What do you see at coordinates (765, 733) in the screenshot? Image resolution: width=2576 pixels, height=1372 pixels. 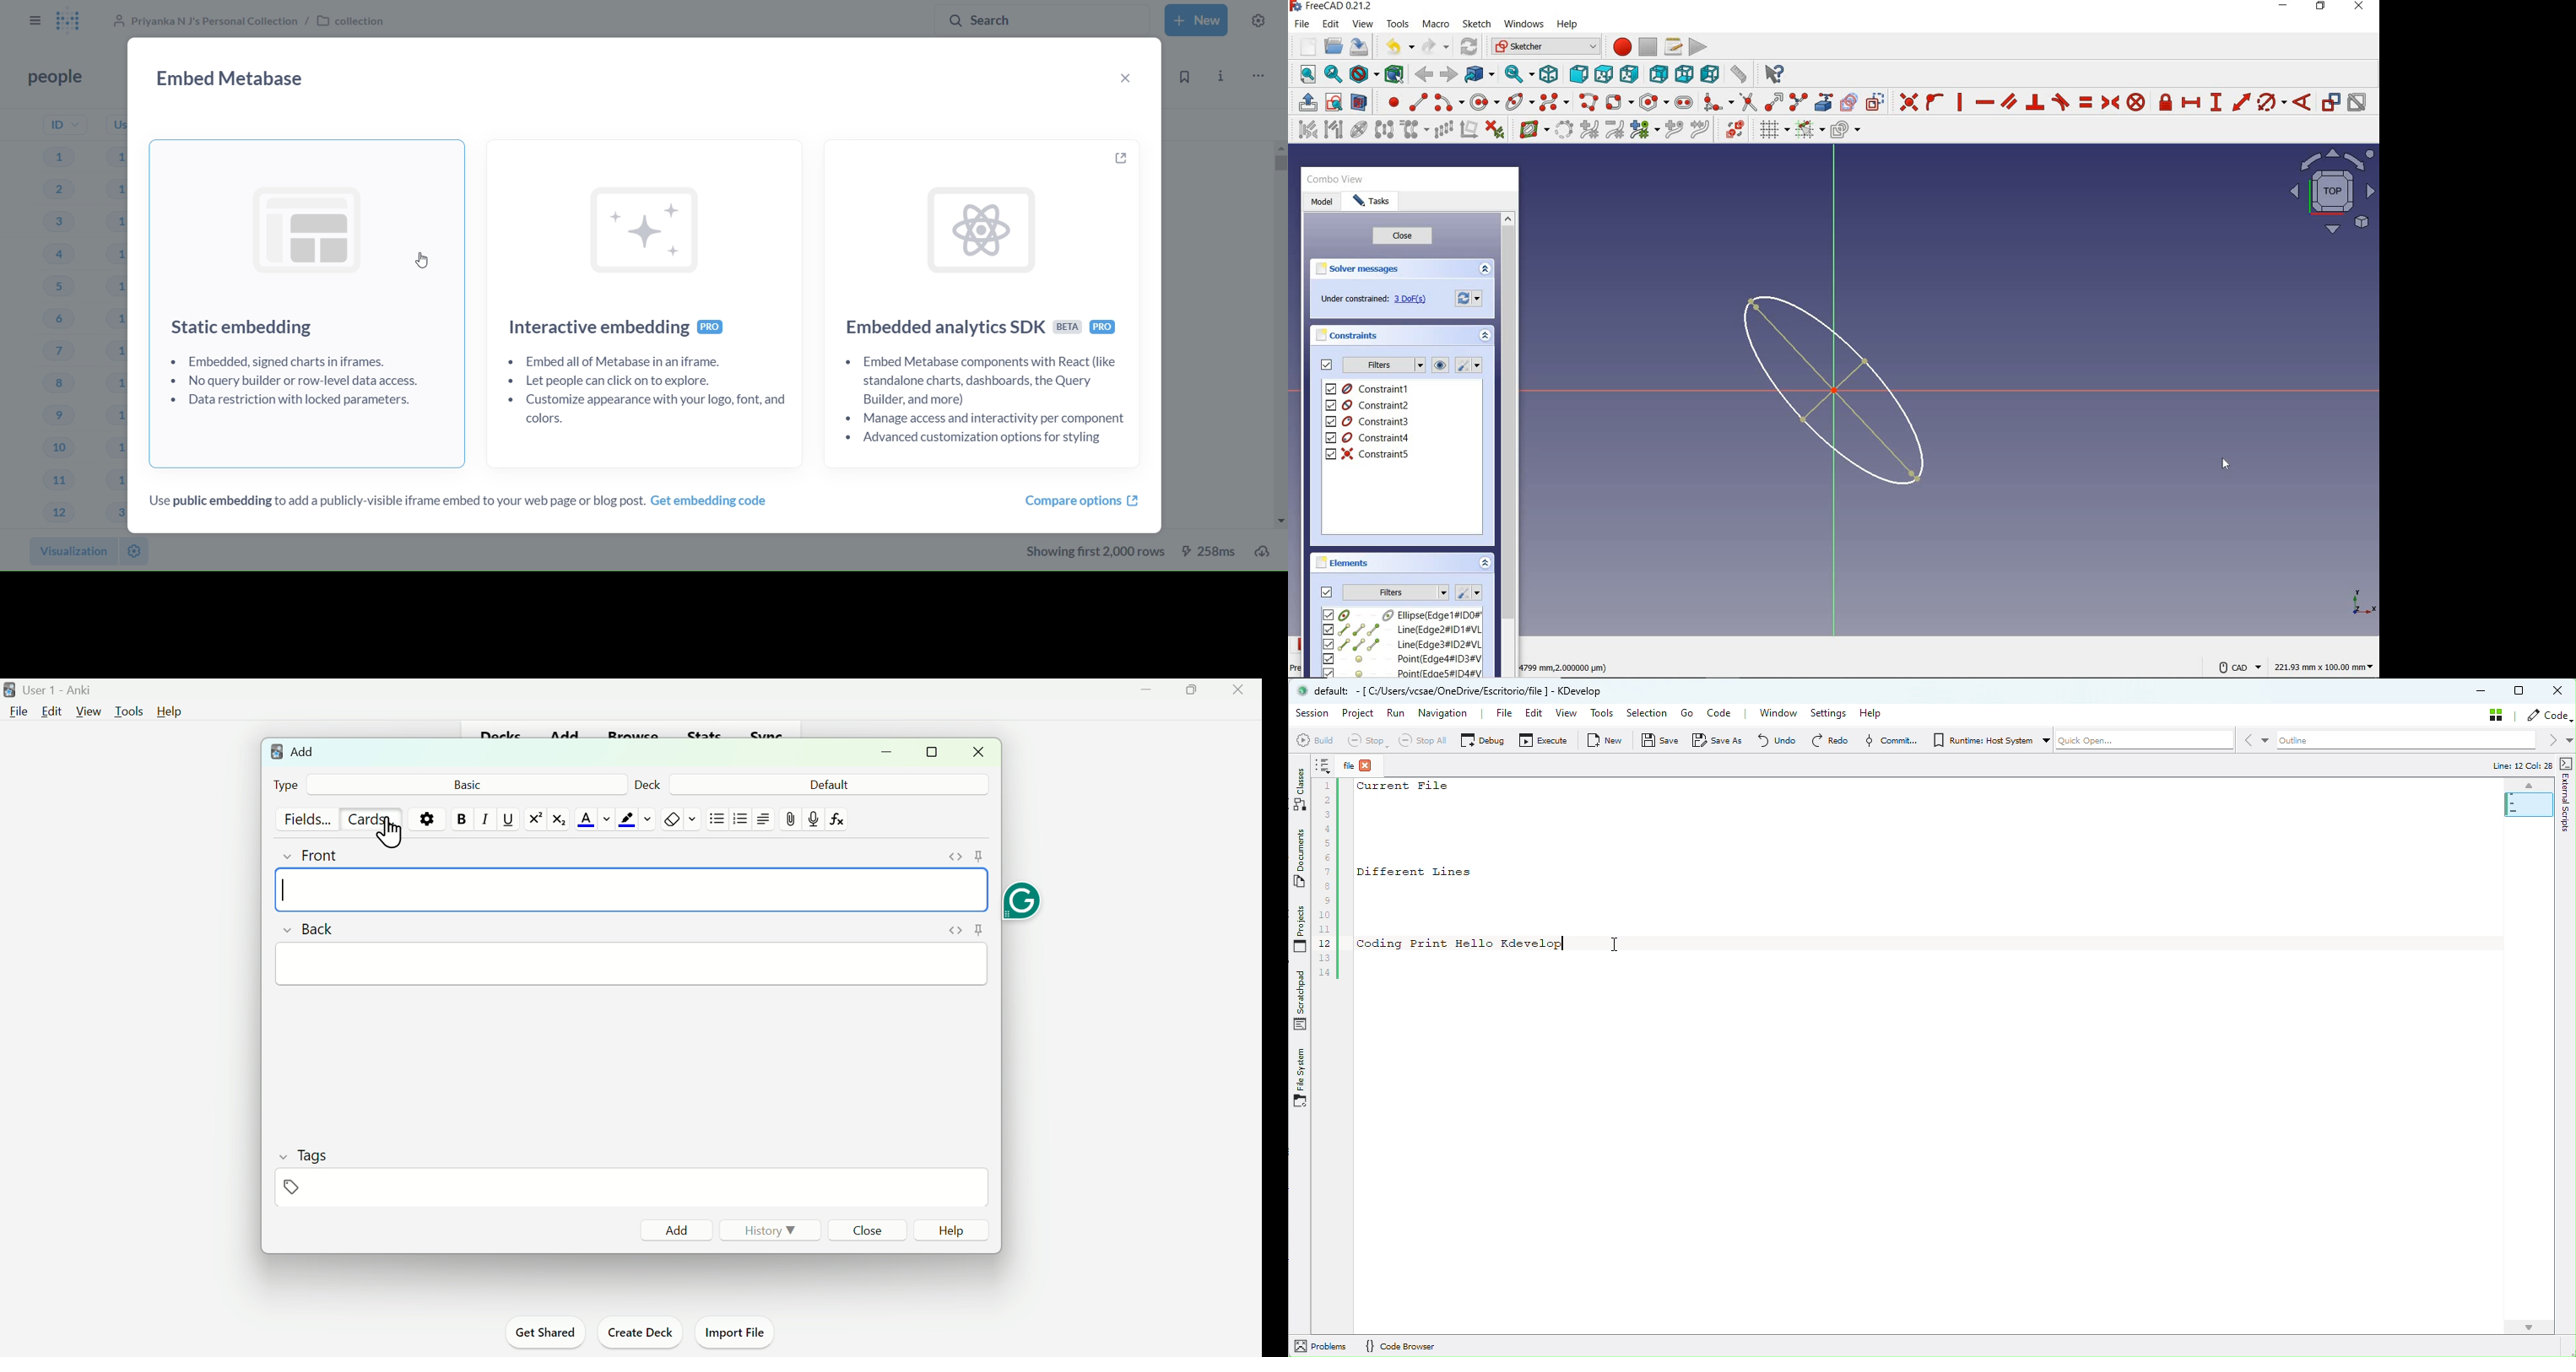 I see `Sync` at bounding box center [765, 733].